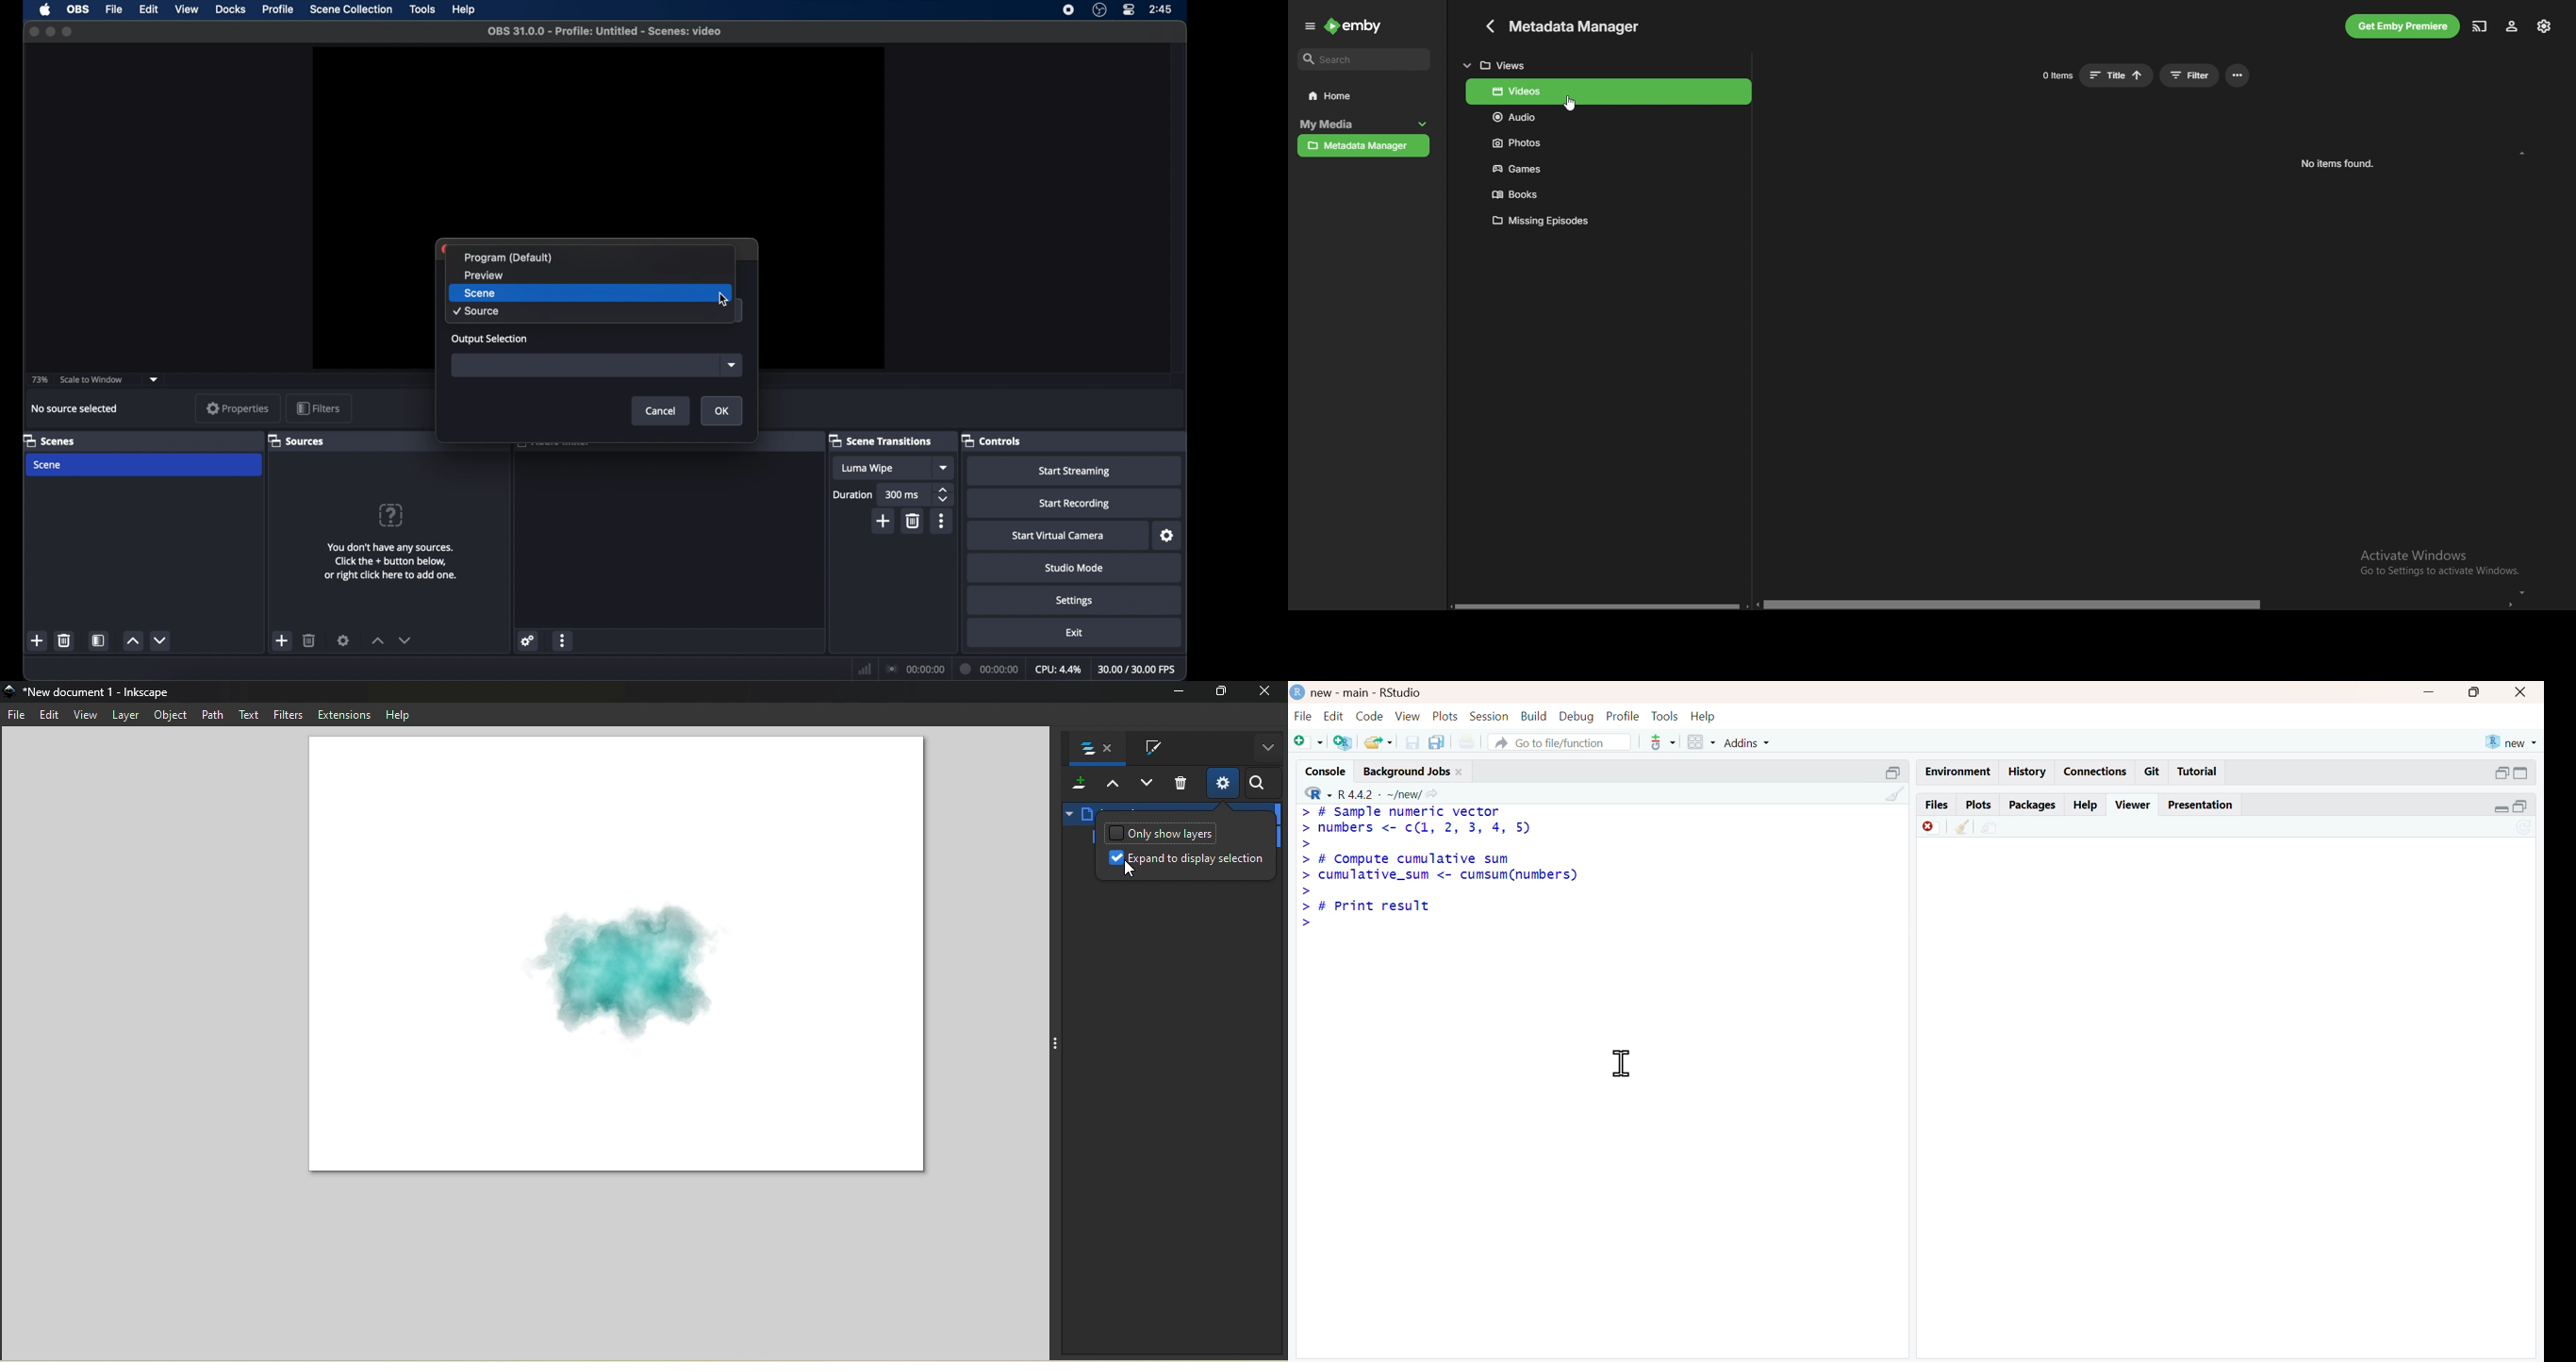 The width and height of the screenshot is (2576, 1372). What do you see at coordinates (617, 958) in the screenshot?
I see `Canvas showing some shape` at bounding box center [617, 958].